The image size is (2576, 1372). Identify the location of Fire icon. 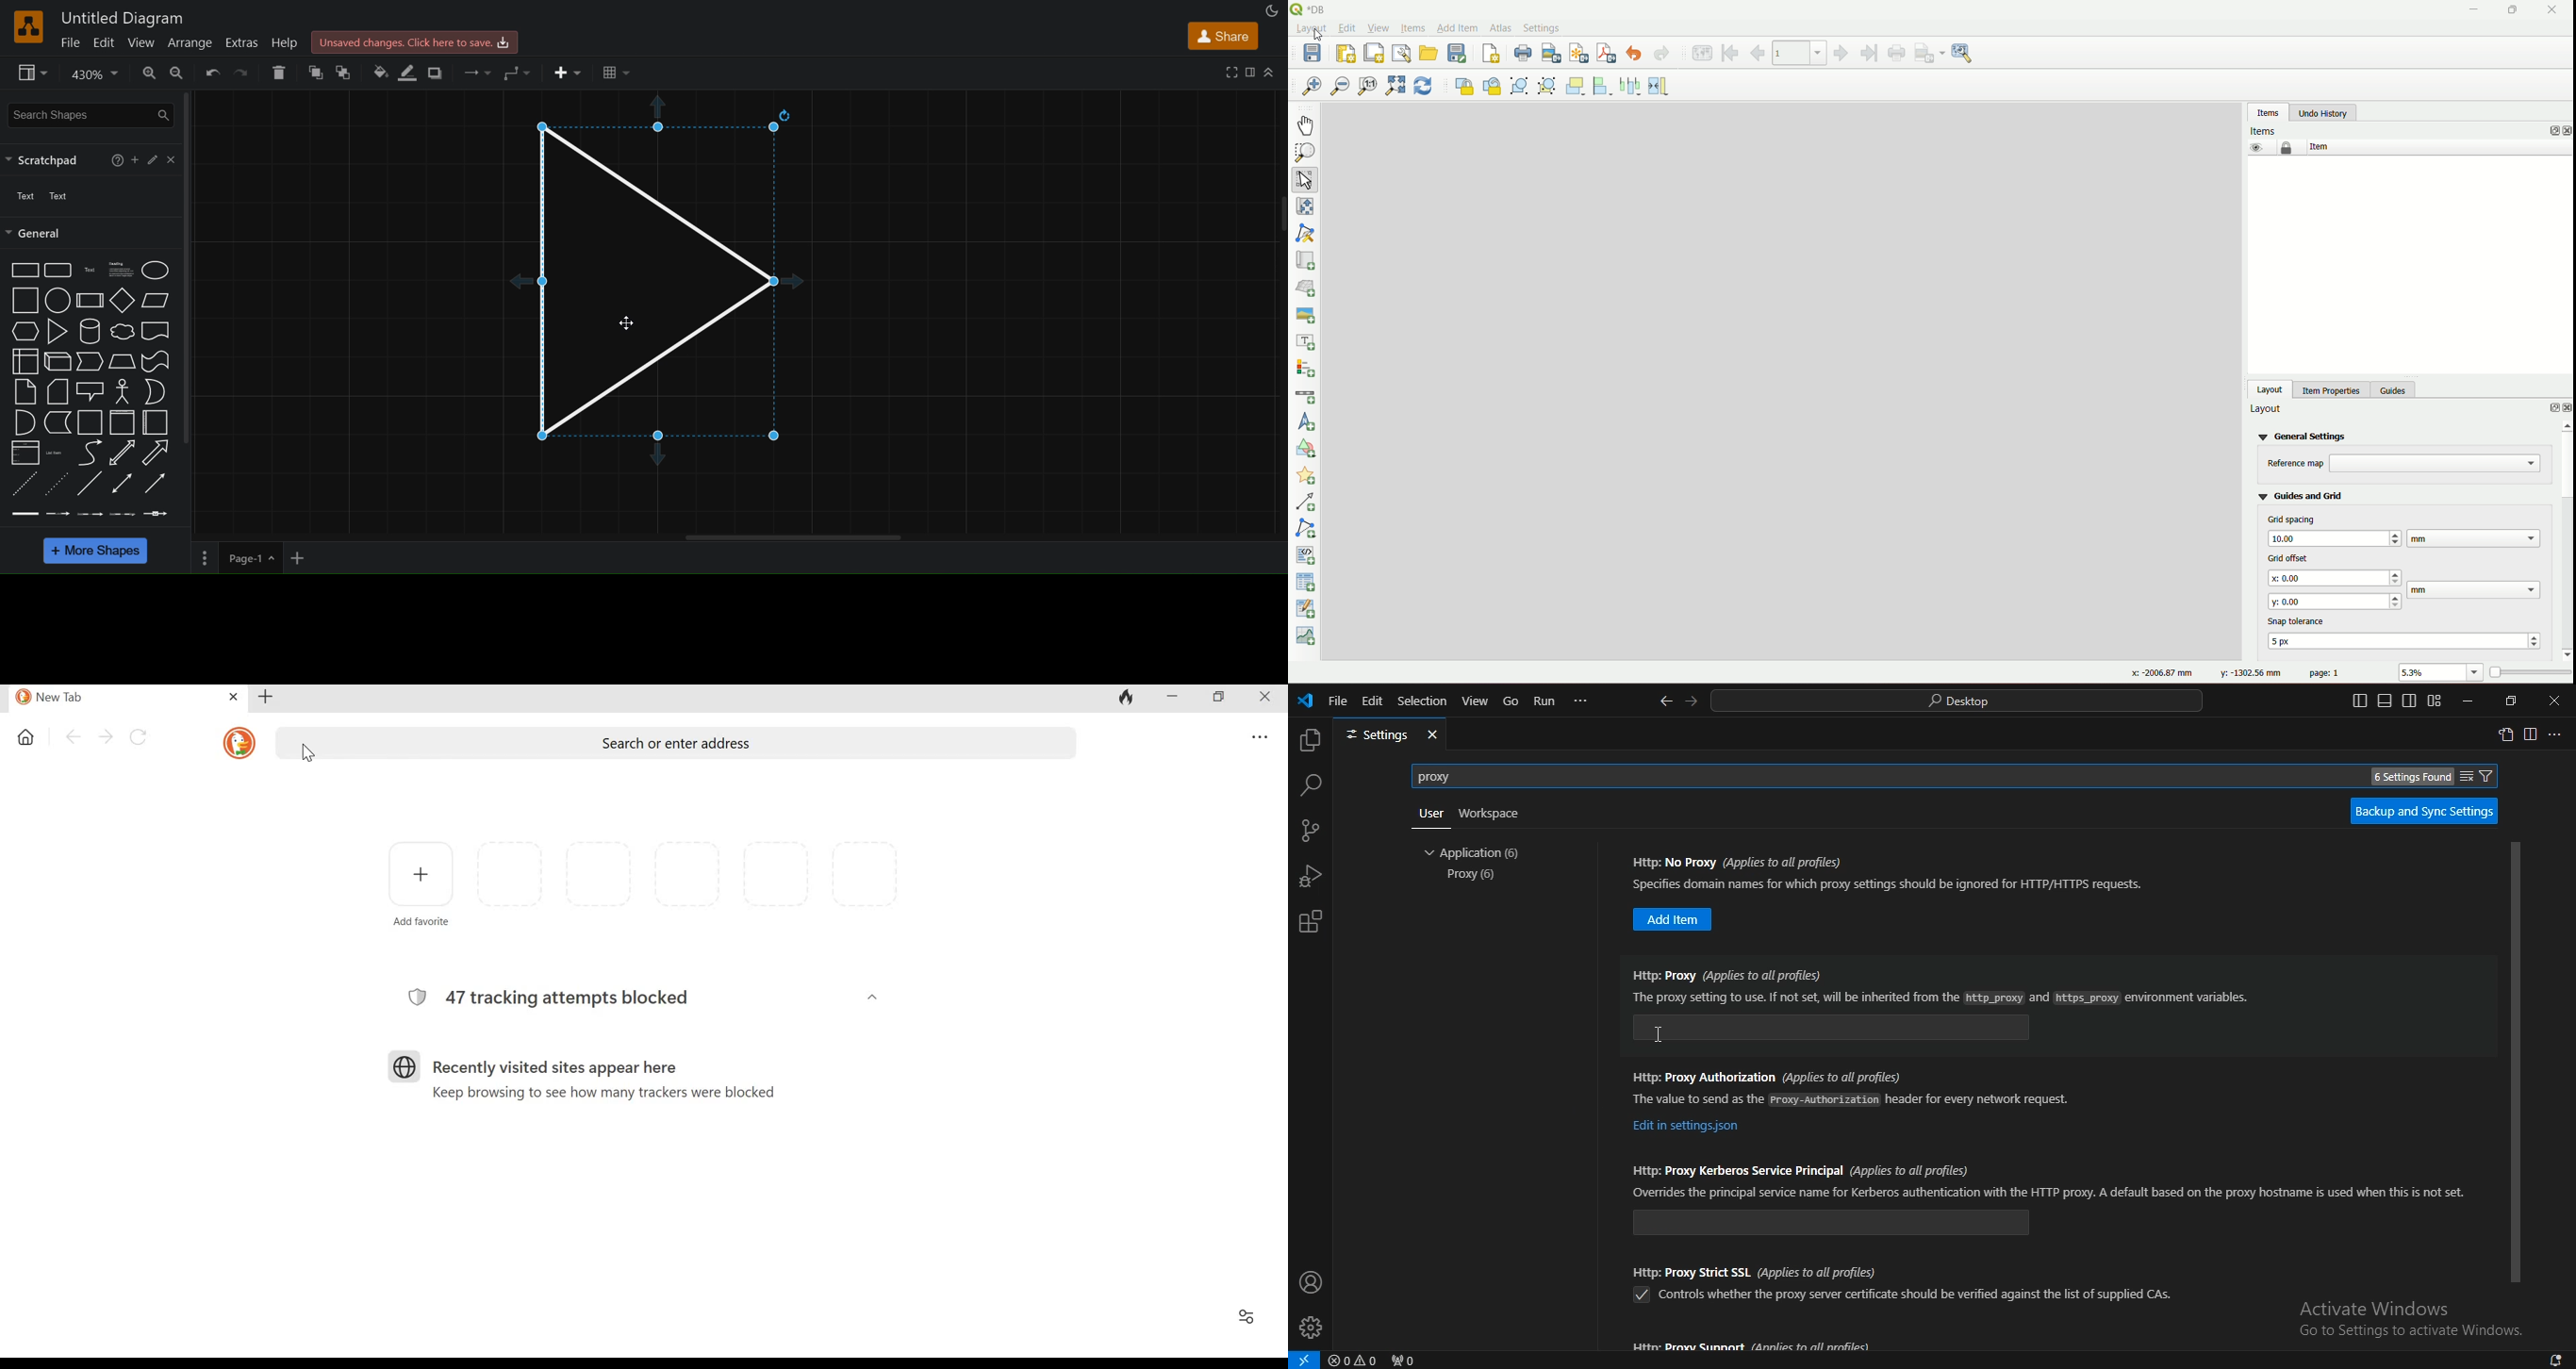
(1130, 697).